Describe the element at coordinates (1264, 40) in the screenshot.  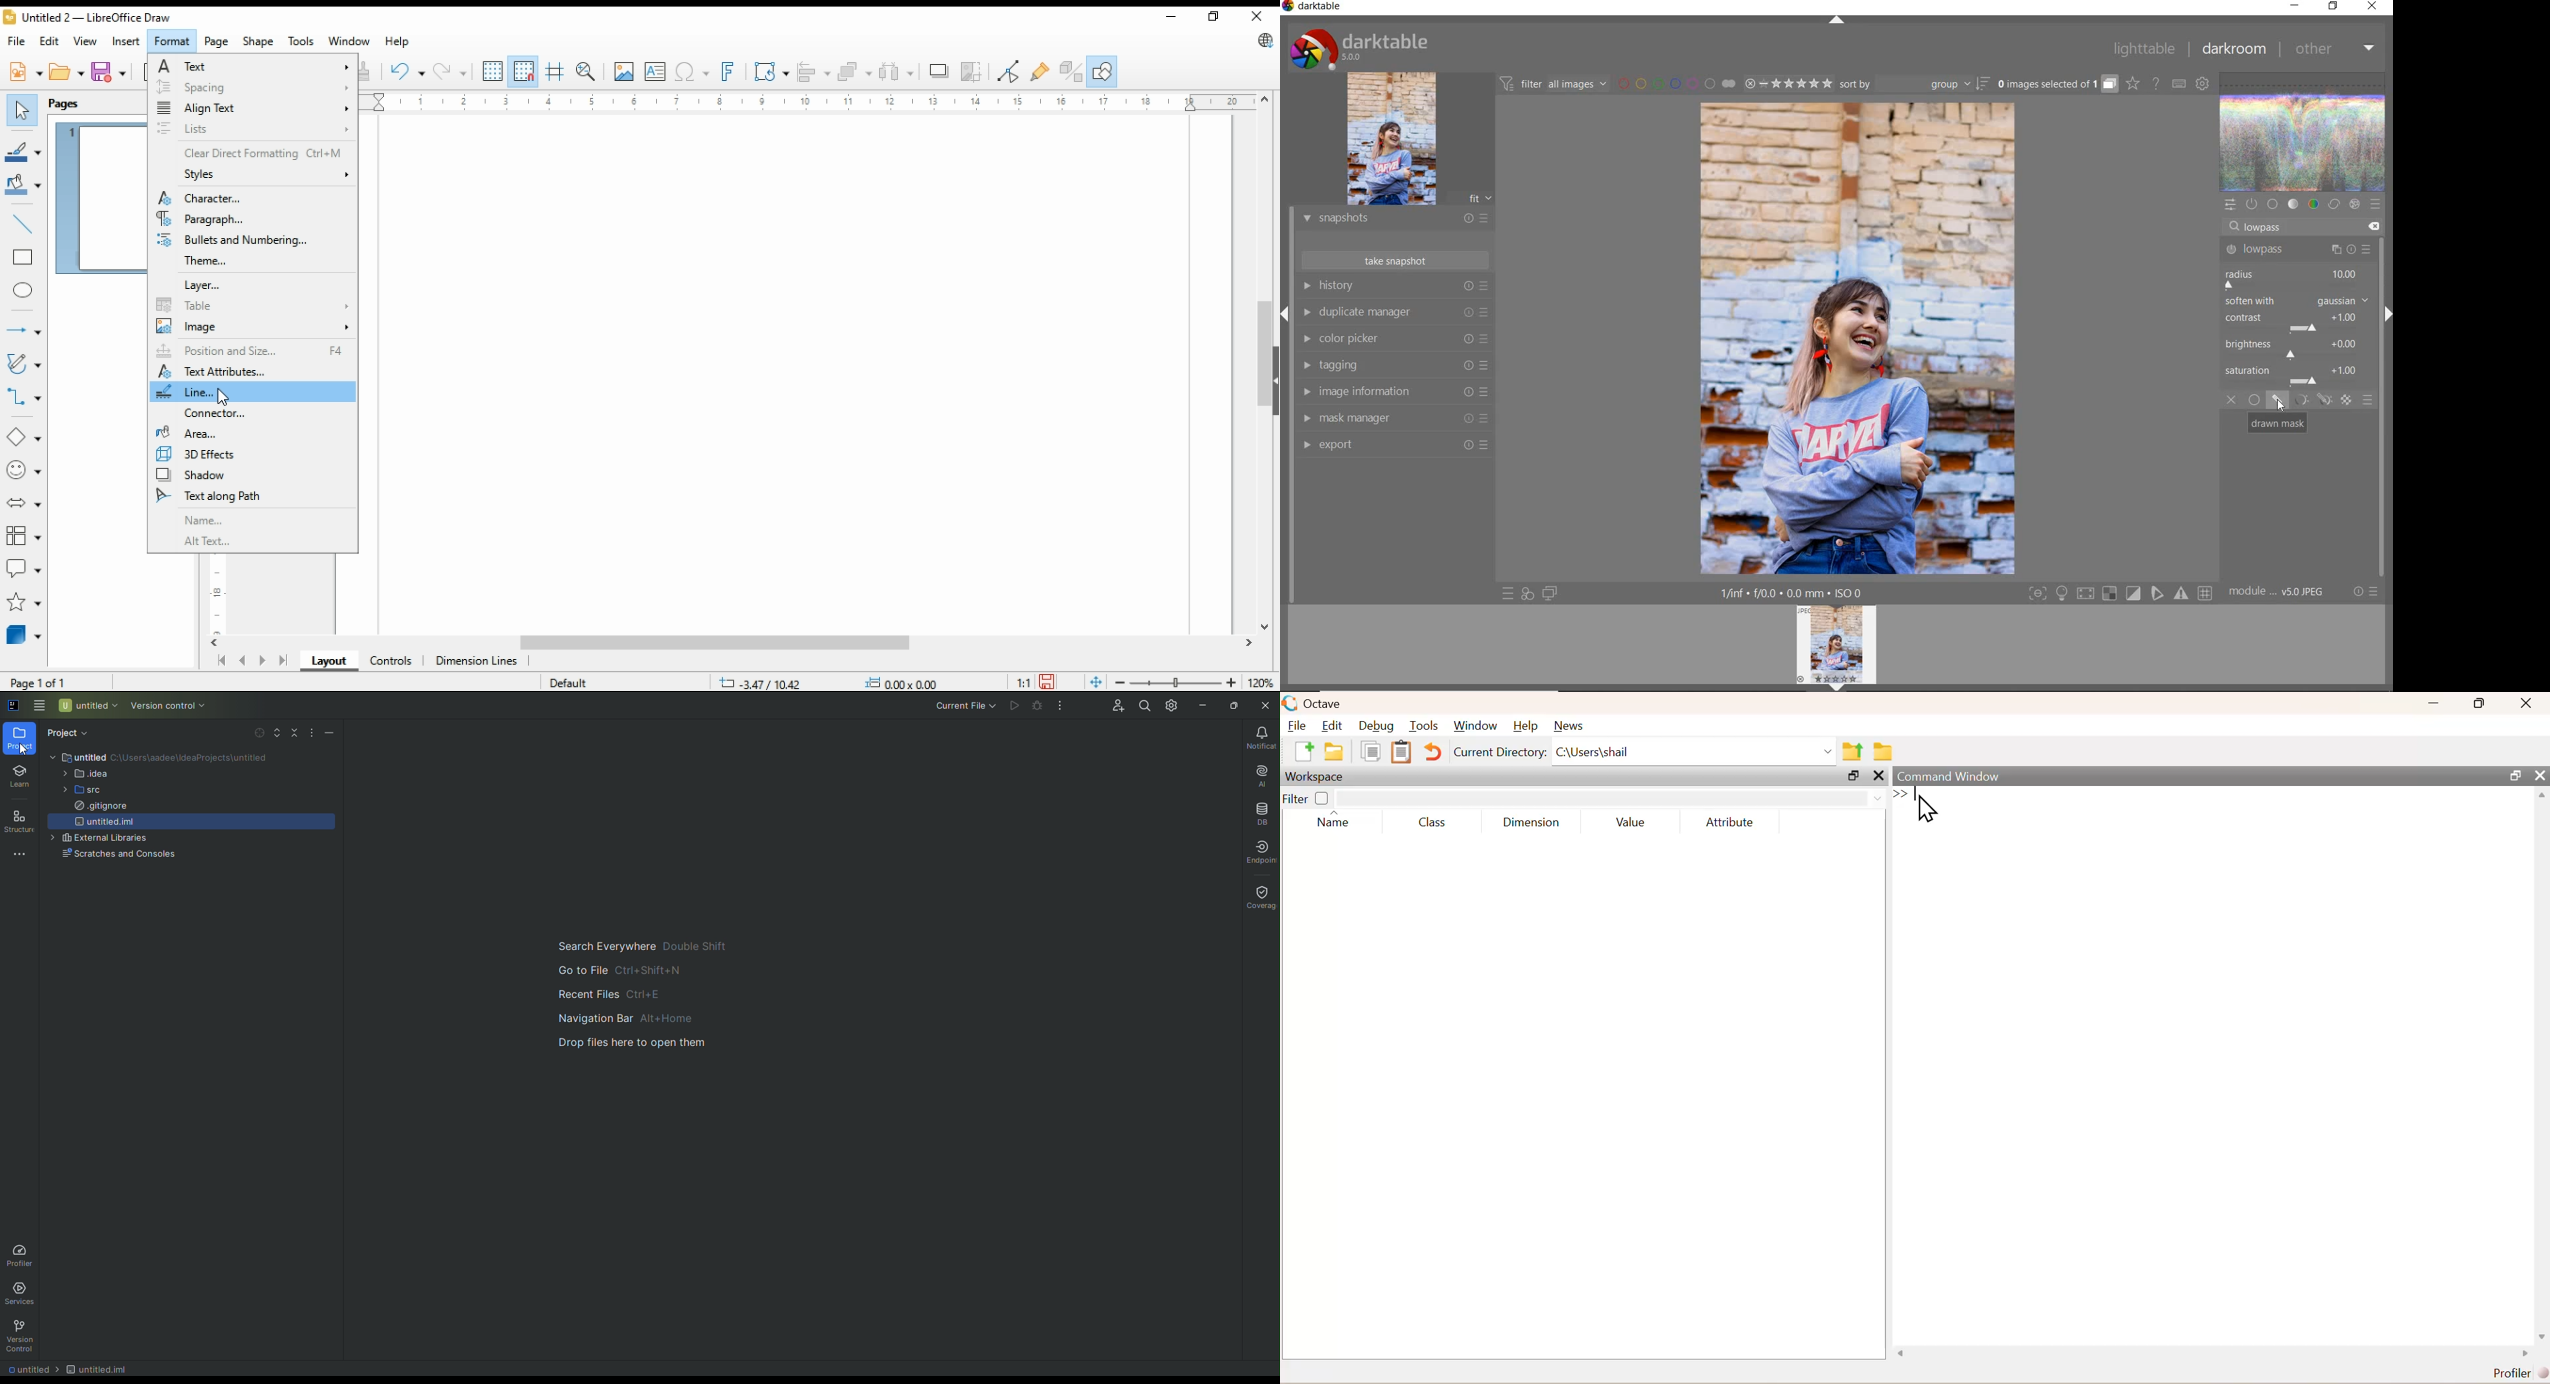
I see `libre office update` at that location.